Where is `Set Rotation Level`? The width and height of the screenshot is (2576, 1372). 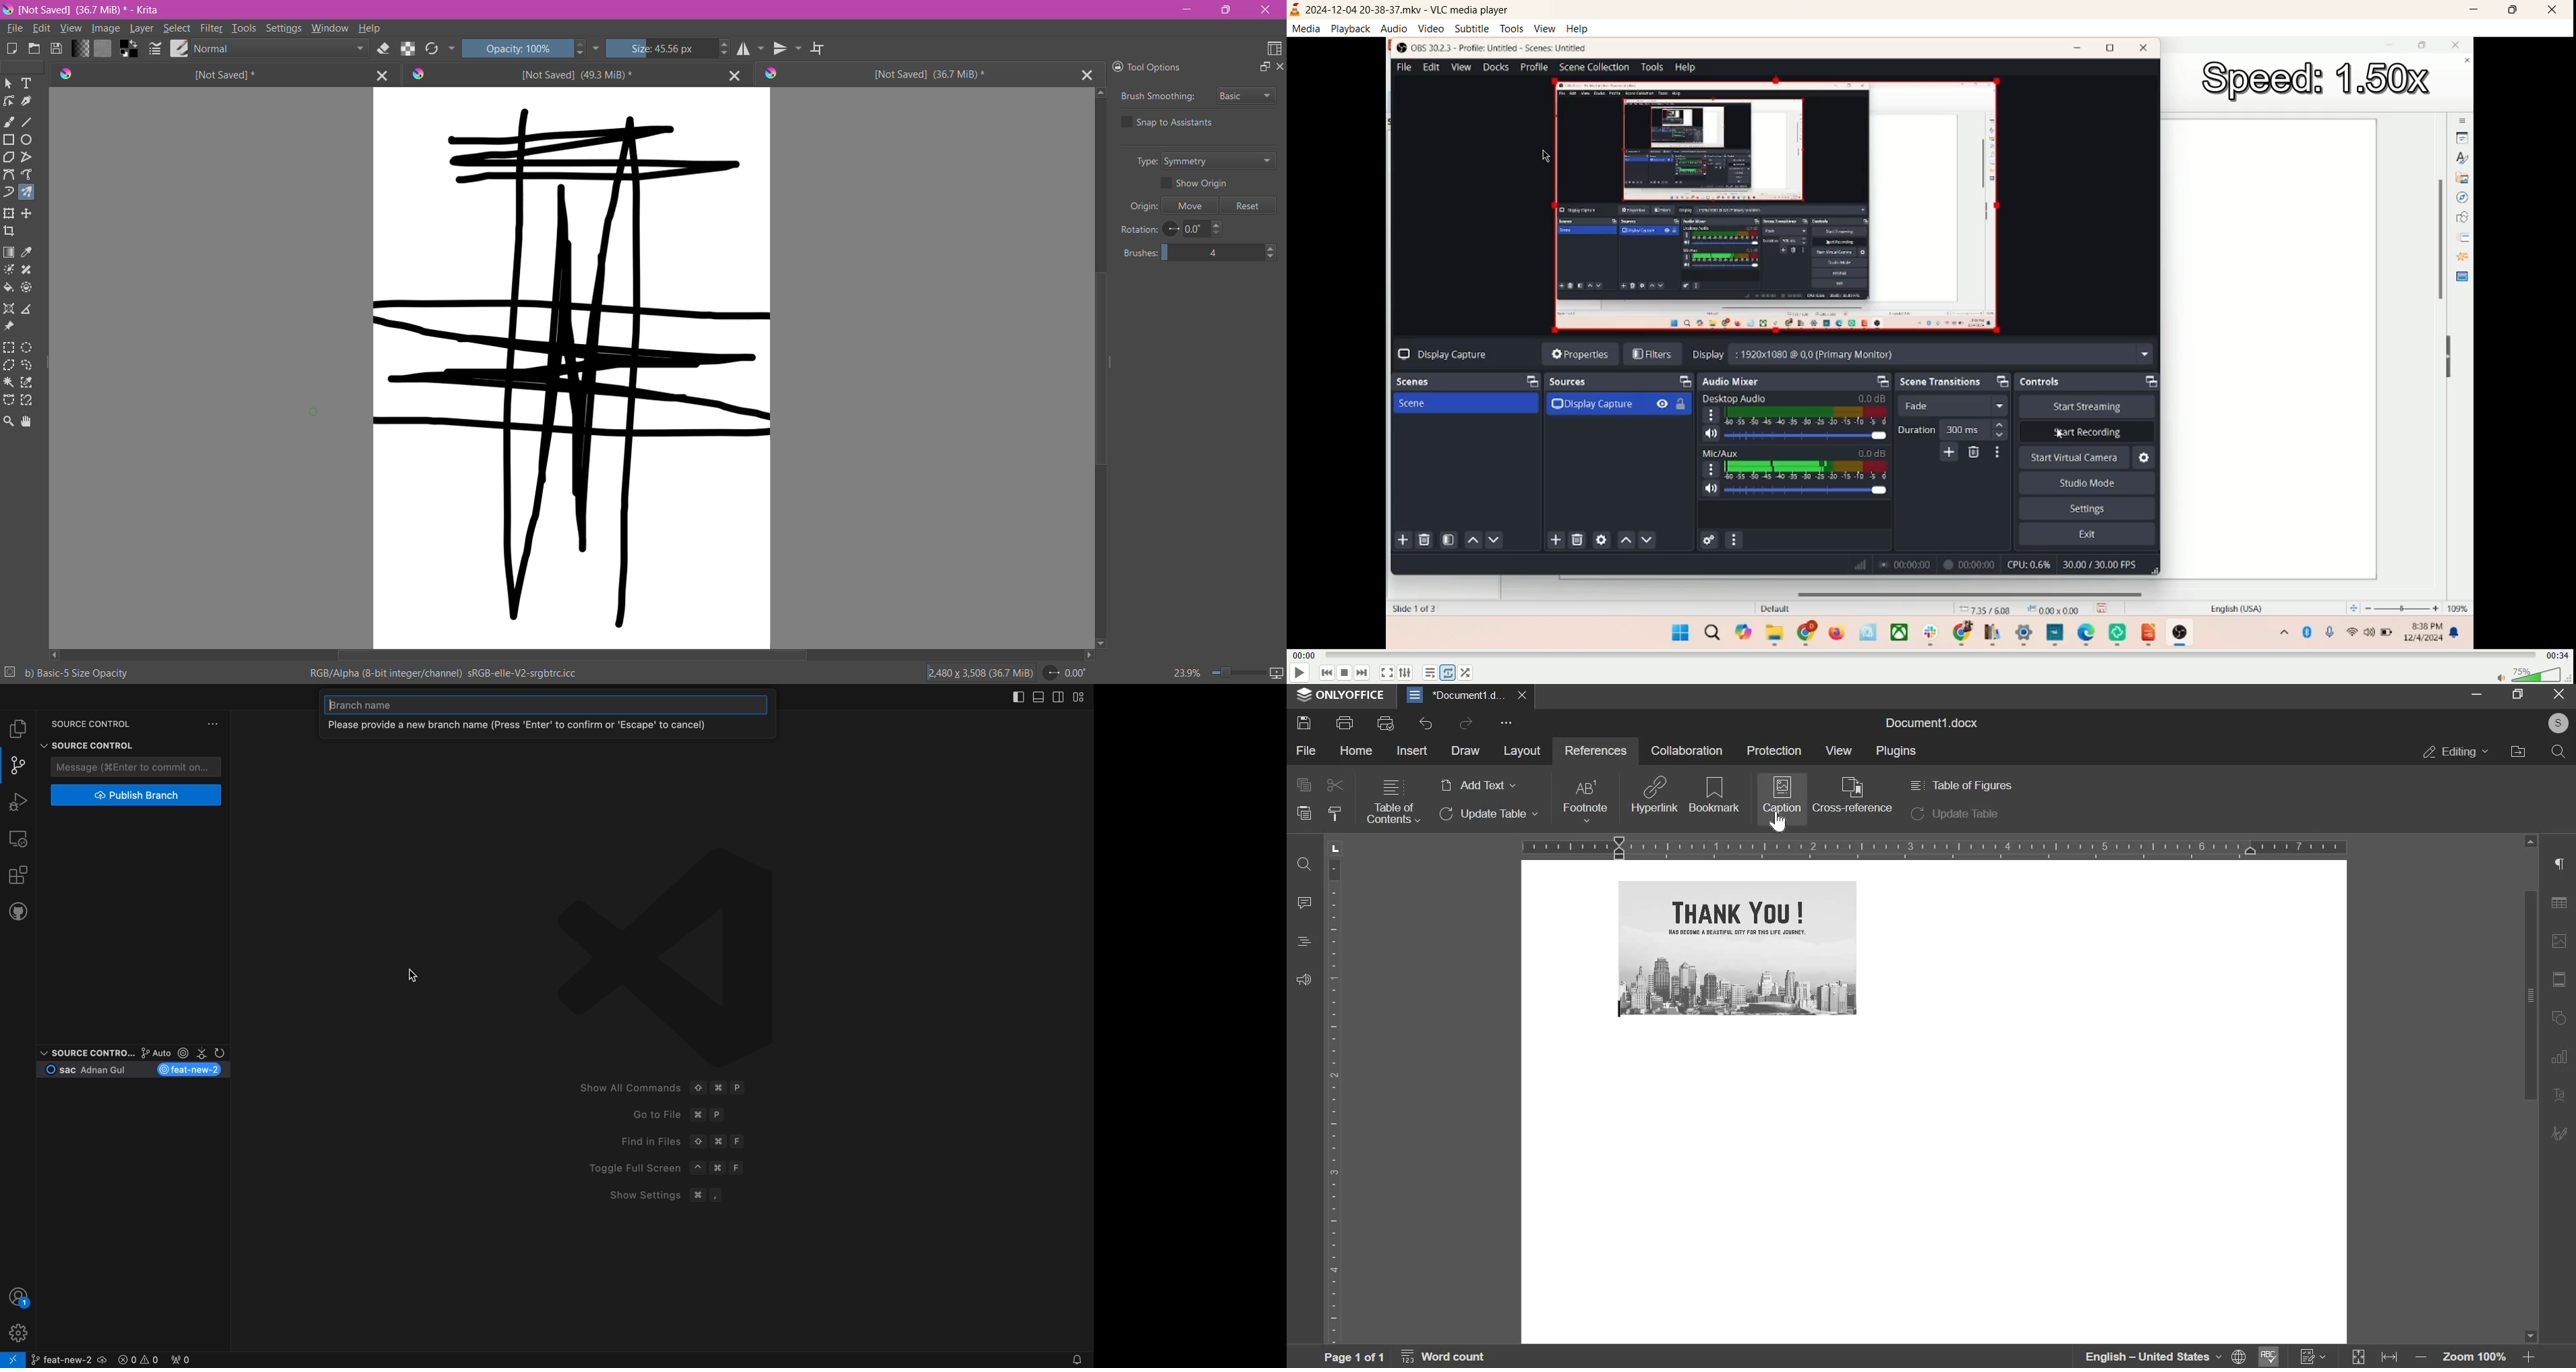 Set Rotation Level is located at coordinates (1199, 231).